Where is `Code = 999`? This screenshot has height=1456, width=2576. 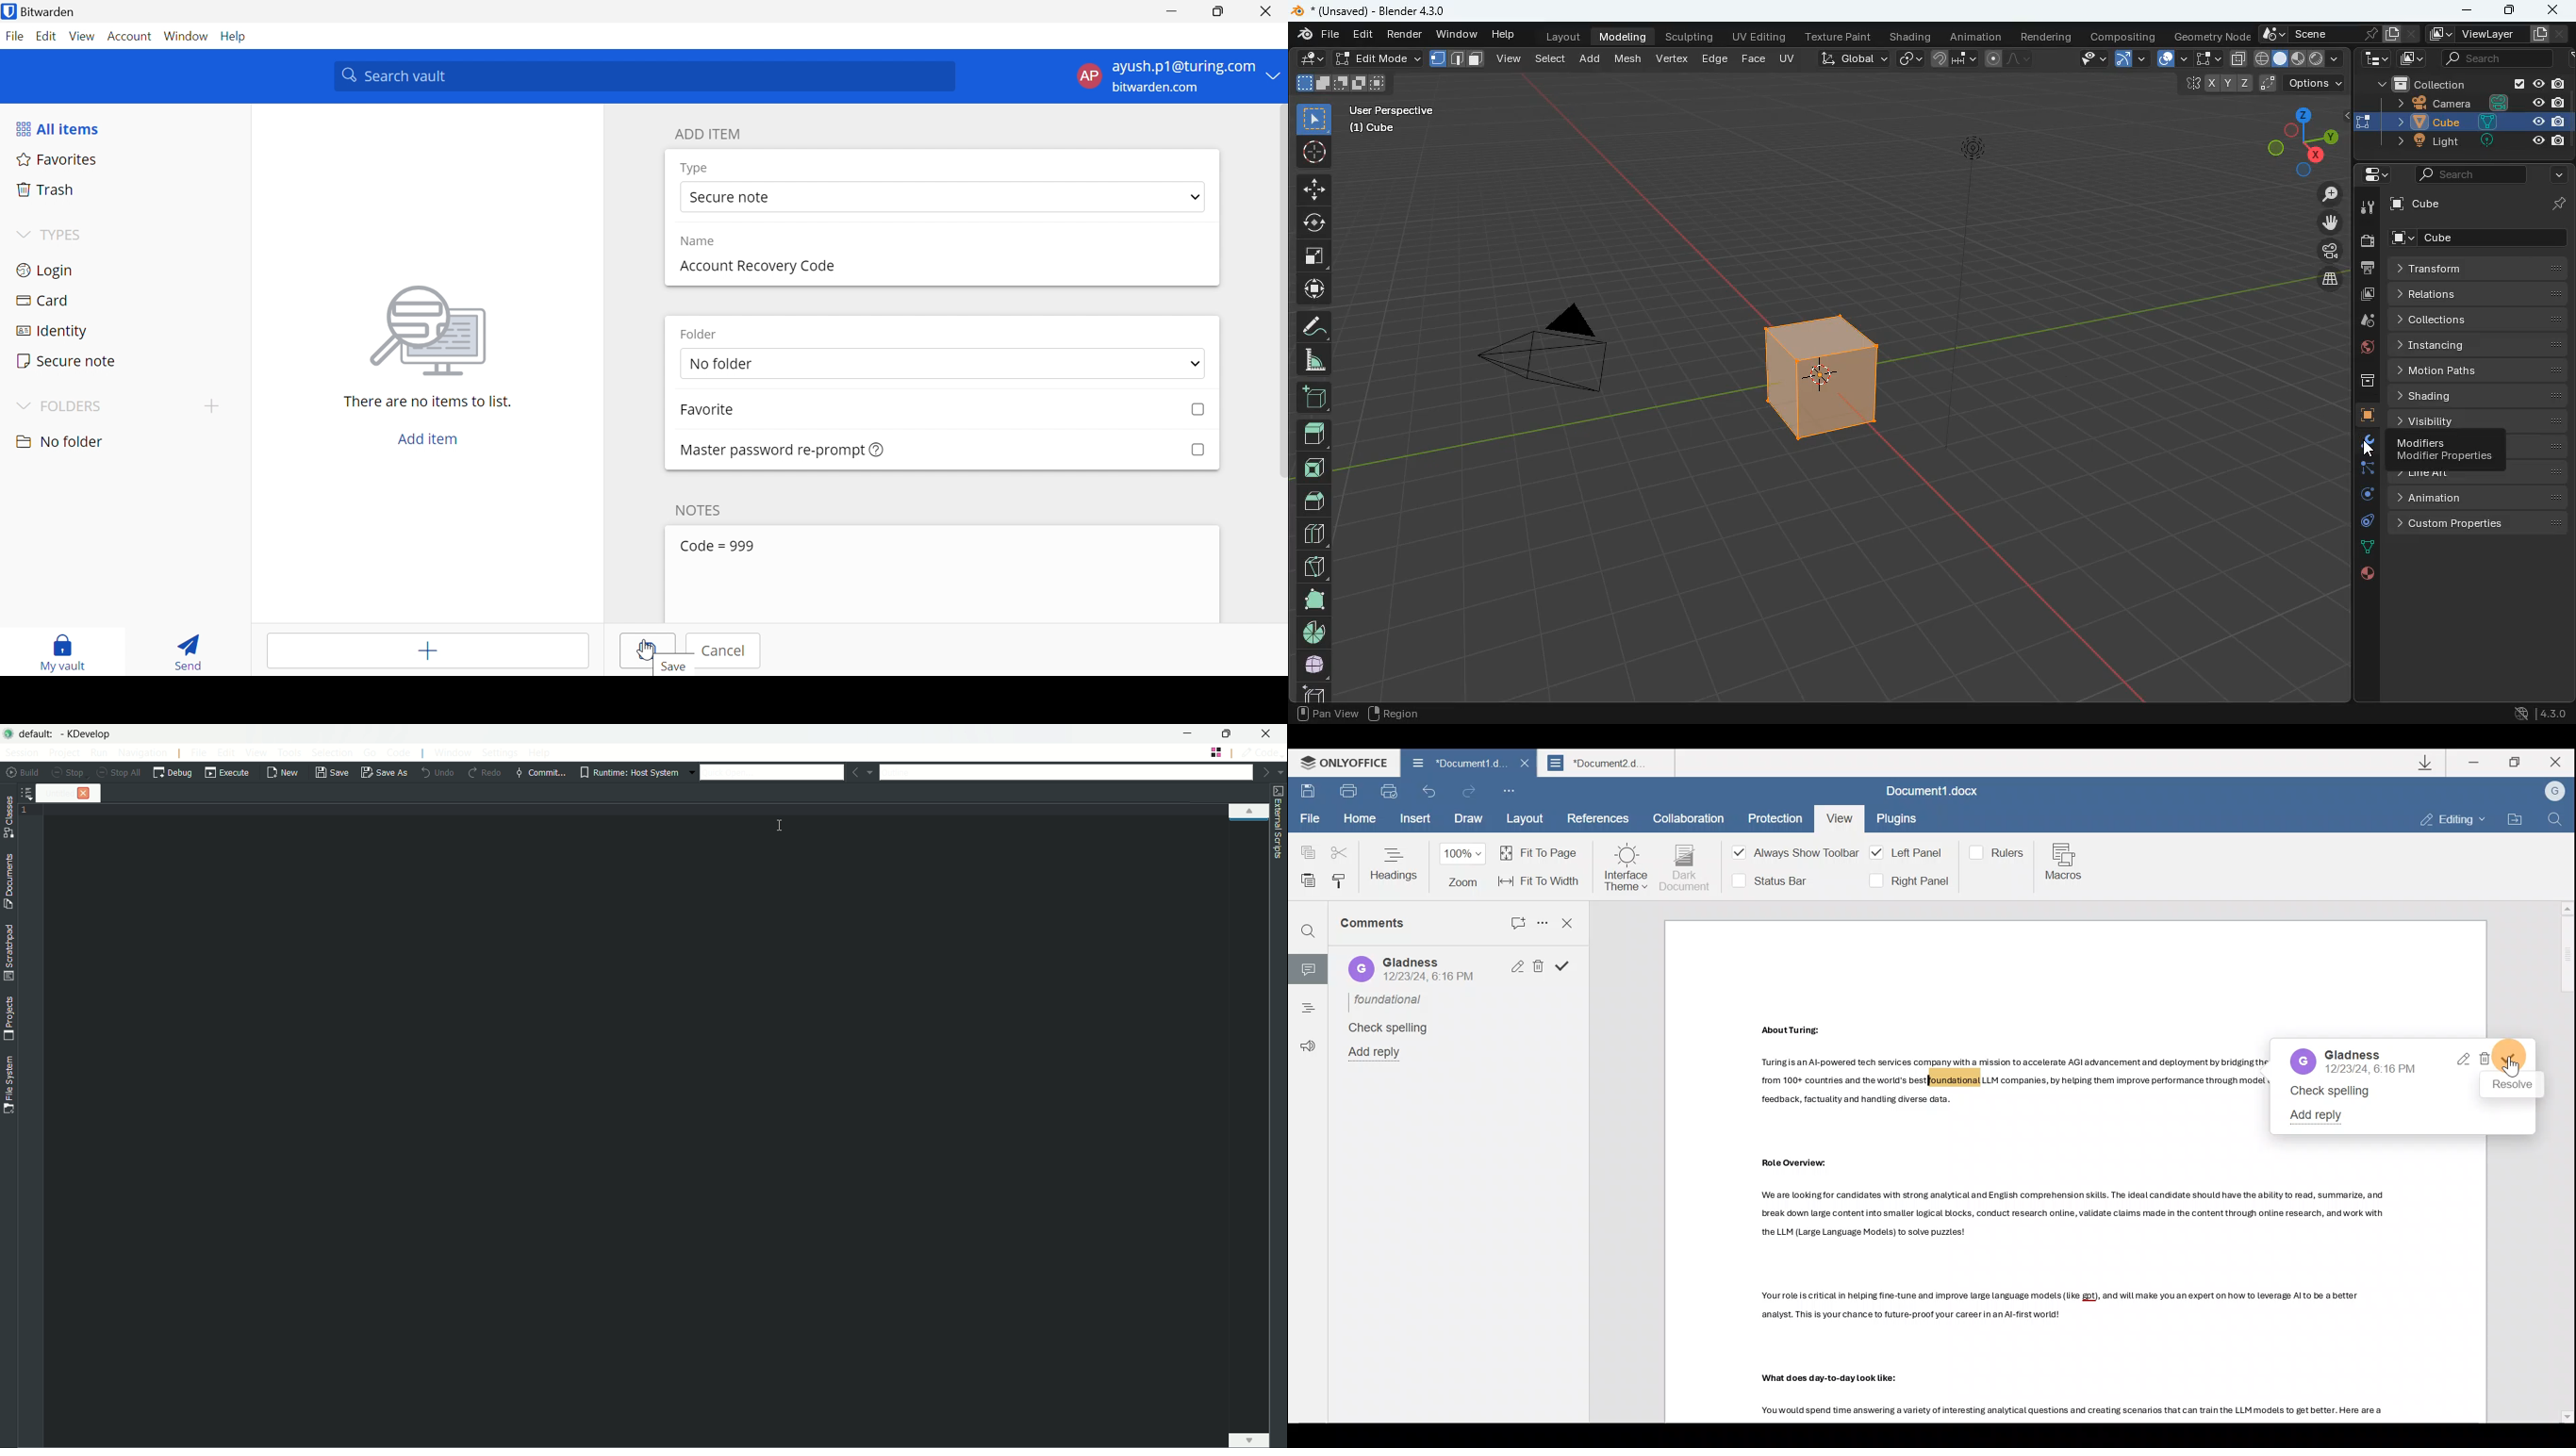 Code = 999 is located at coordinates (723, 545).